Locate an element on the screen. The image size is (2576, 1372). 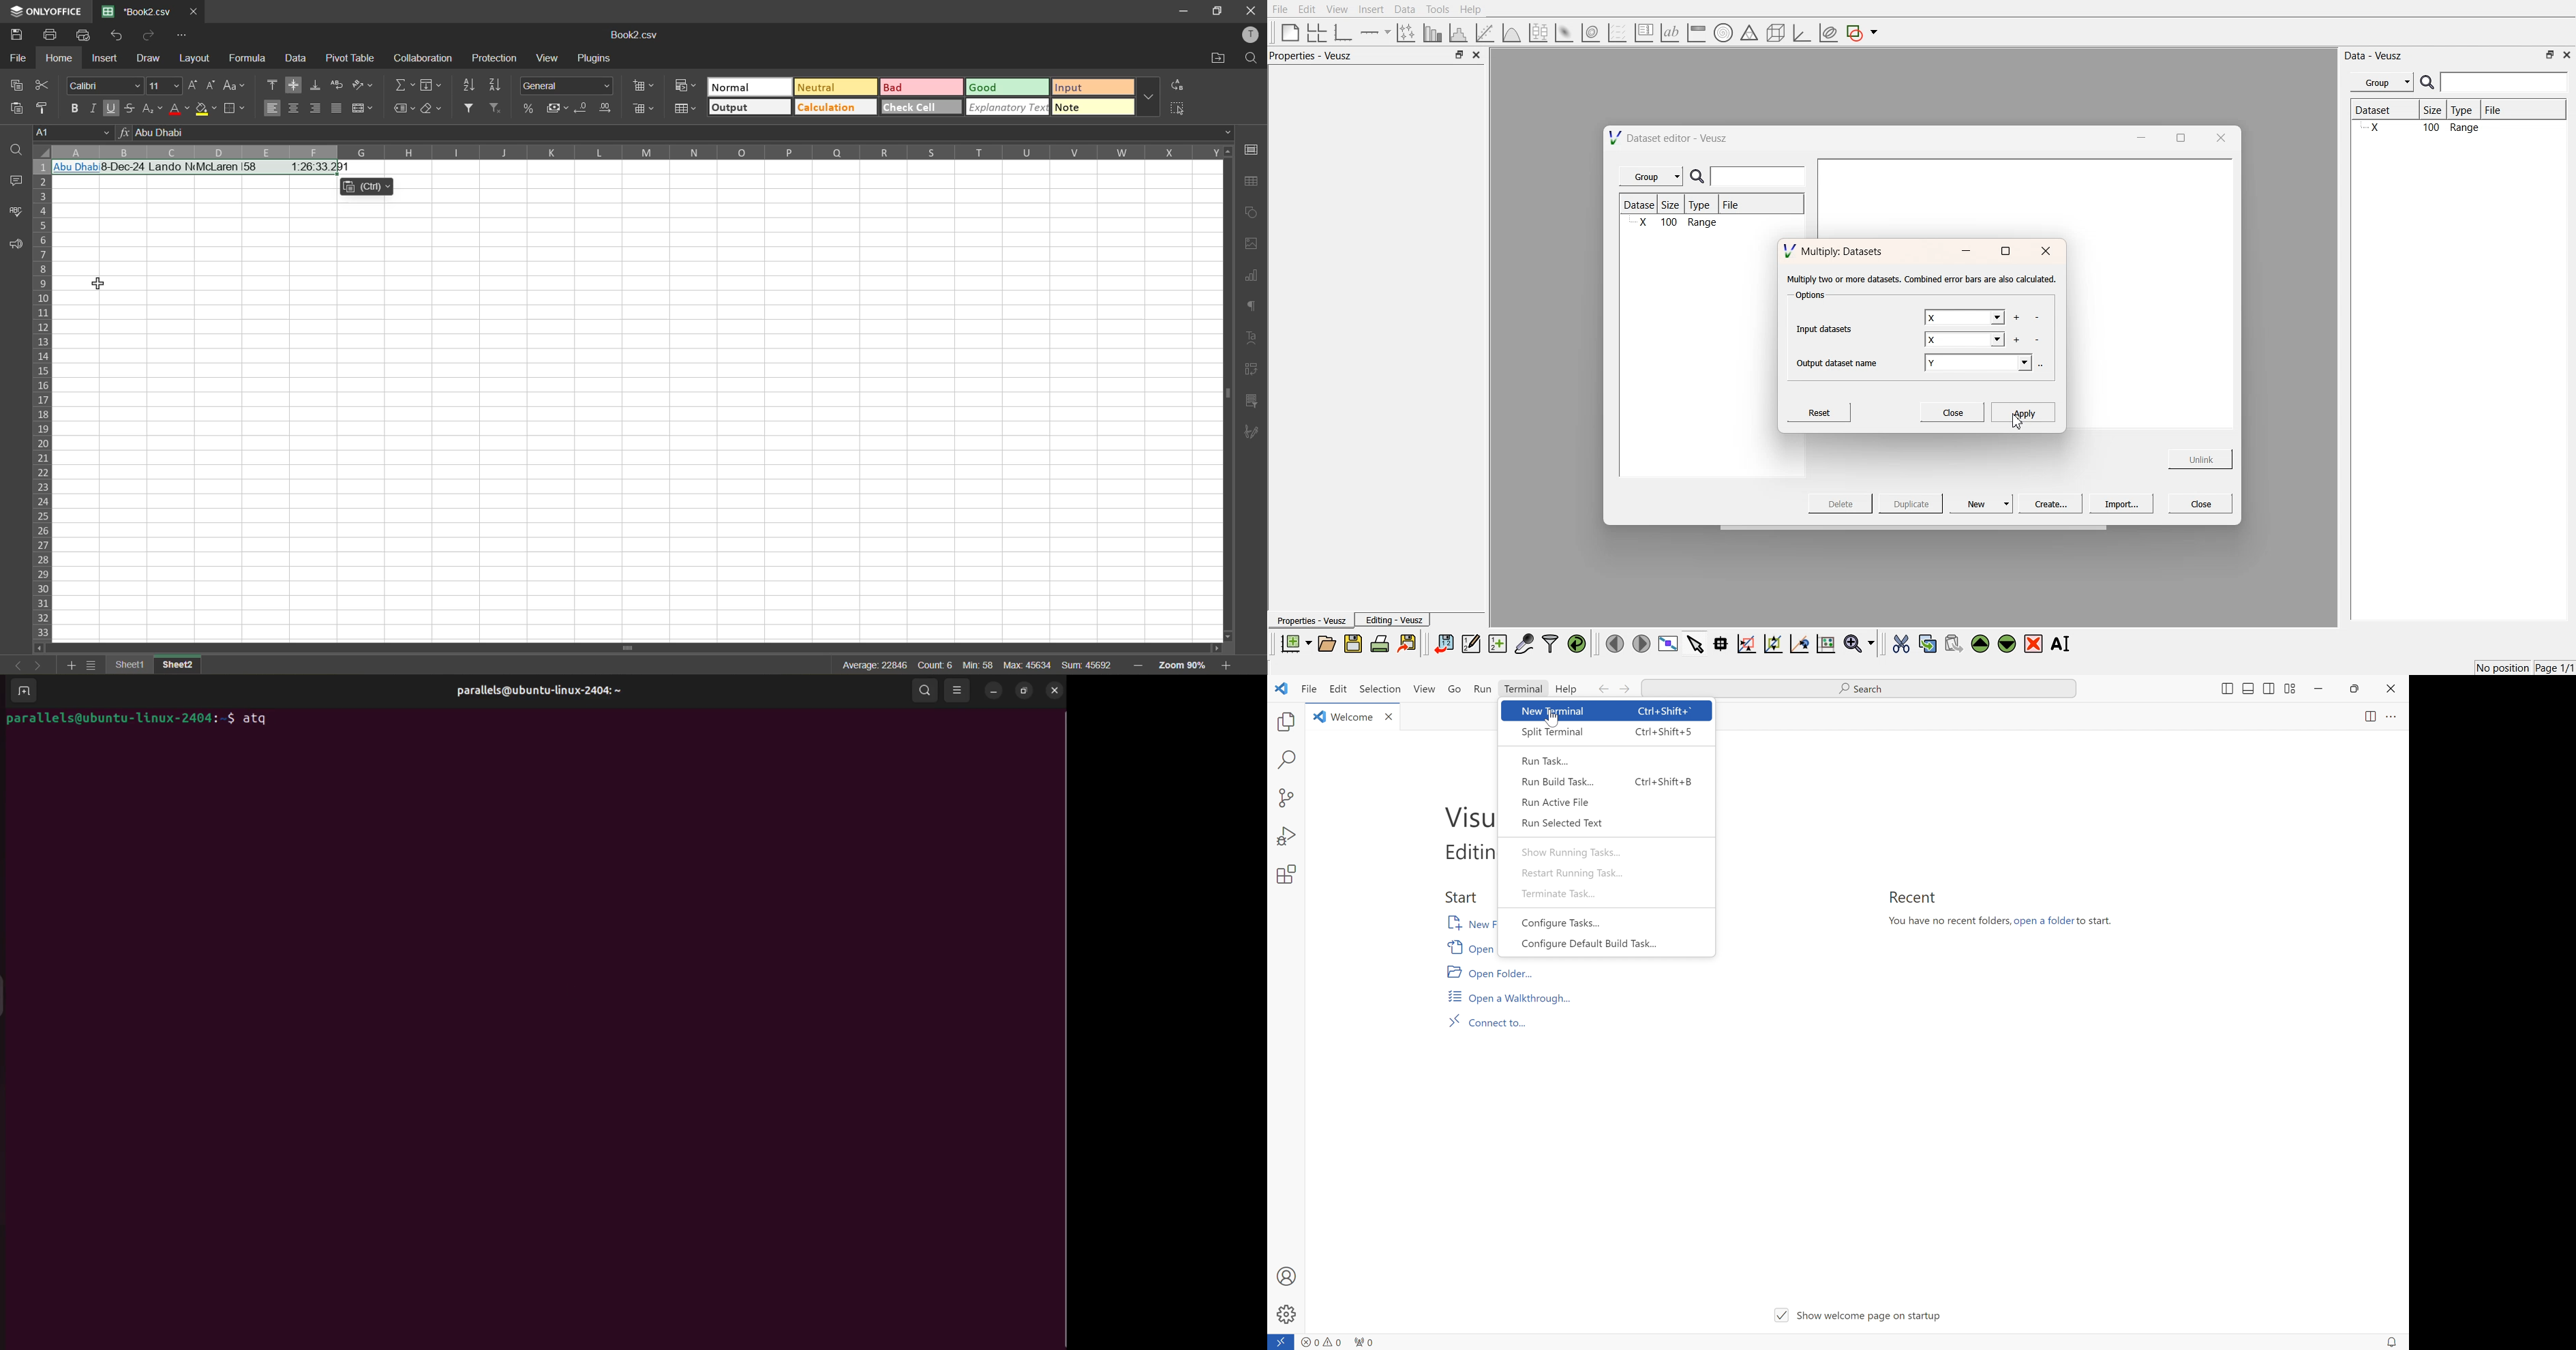
minimize is located at coordinates (2318, 689).